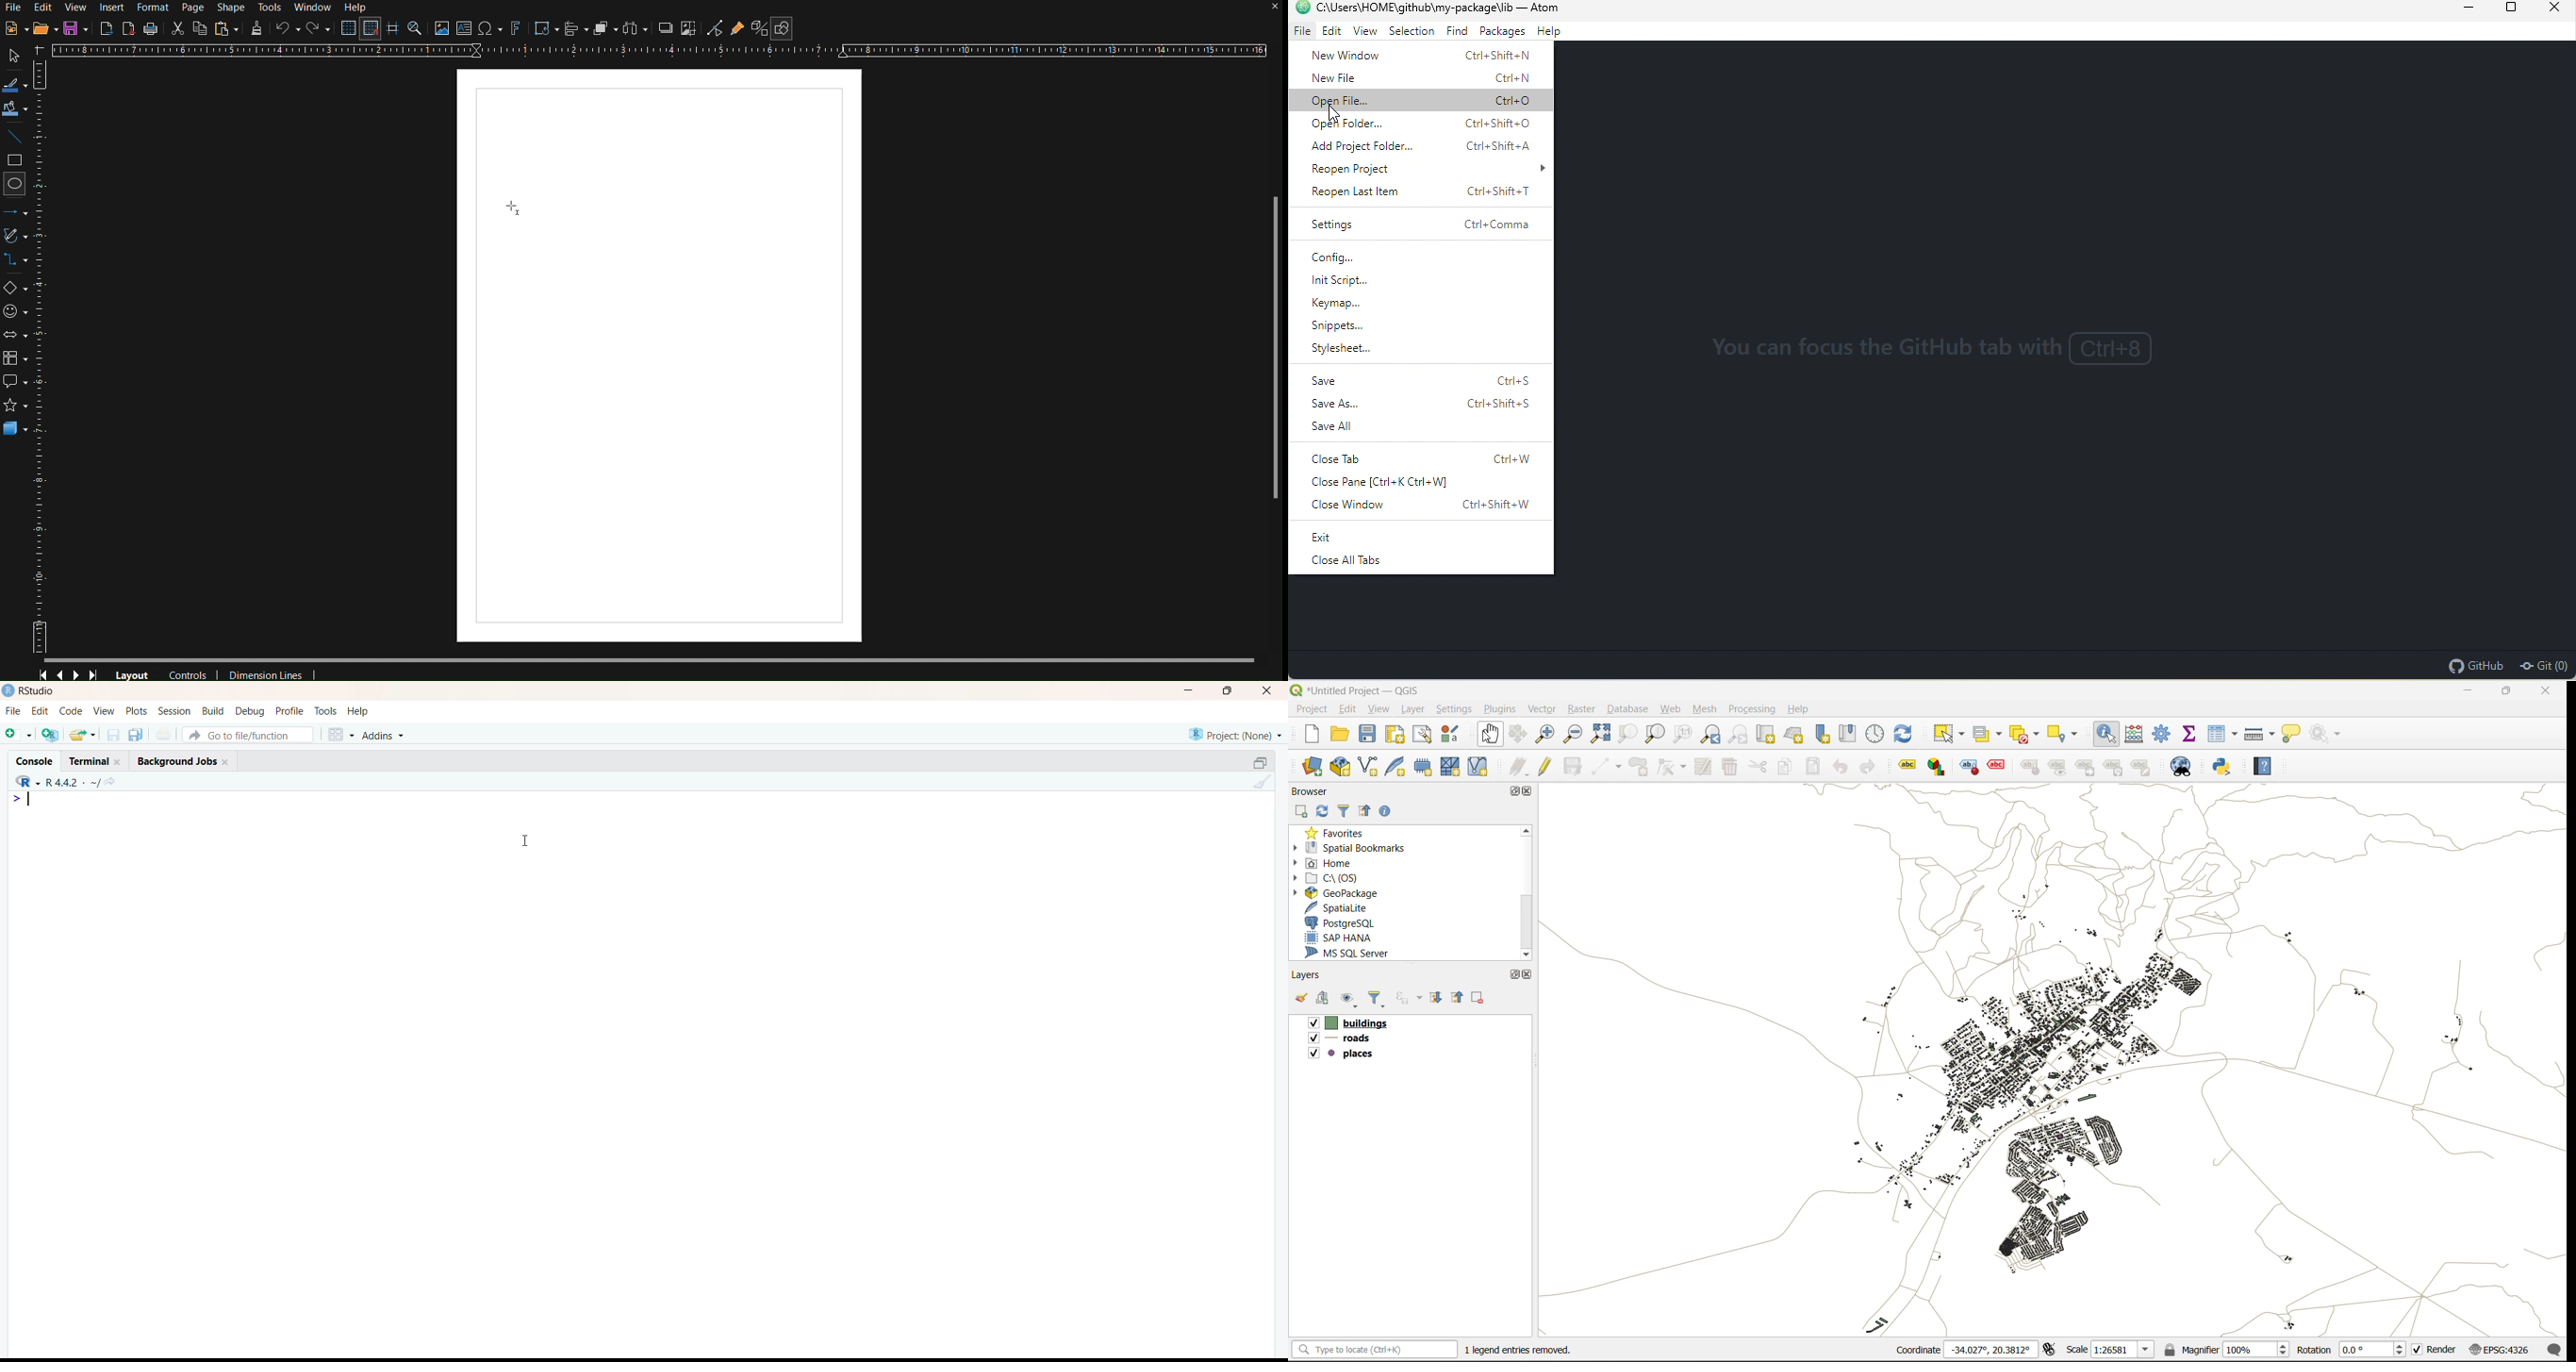 The width and height of the screenshot is (2576, 1372). I want to click on Paste, so click(226, 29).